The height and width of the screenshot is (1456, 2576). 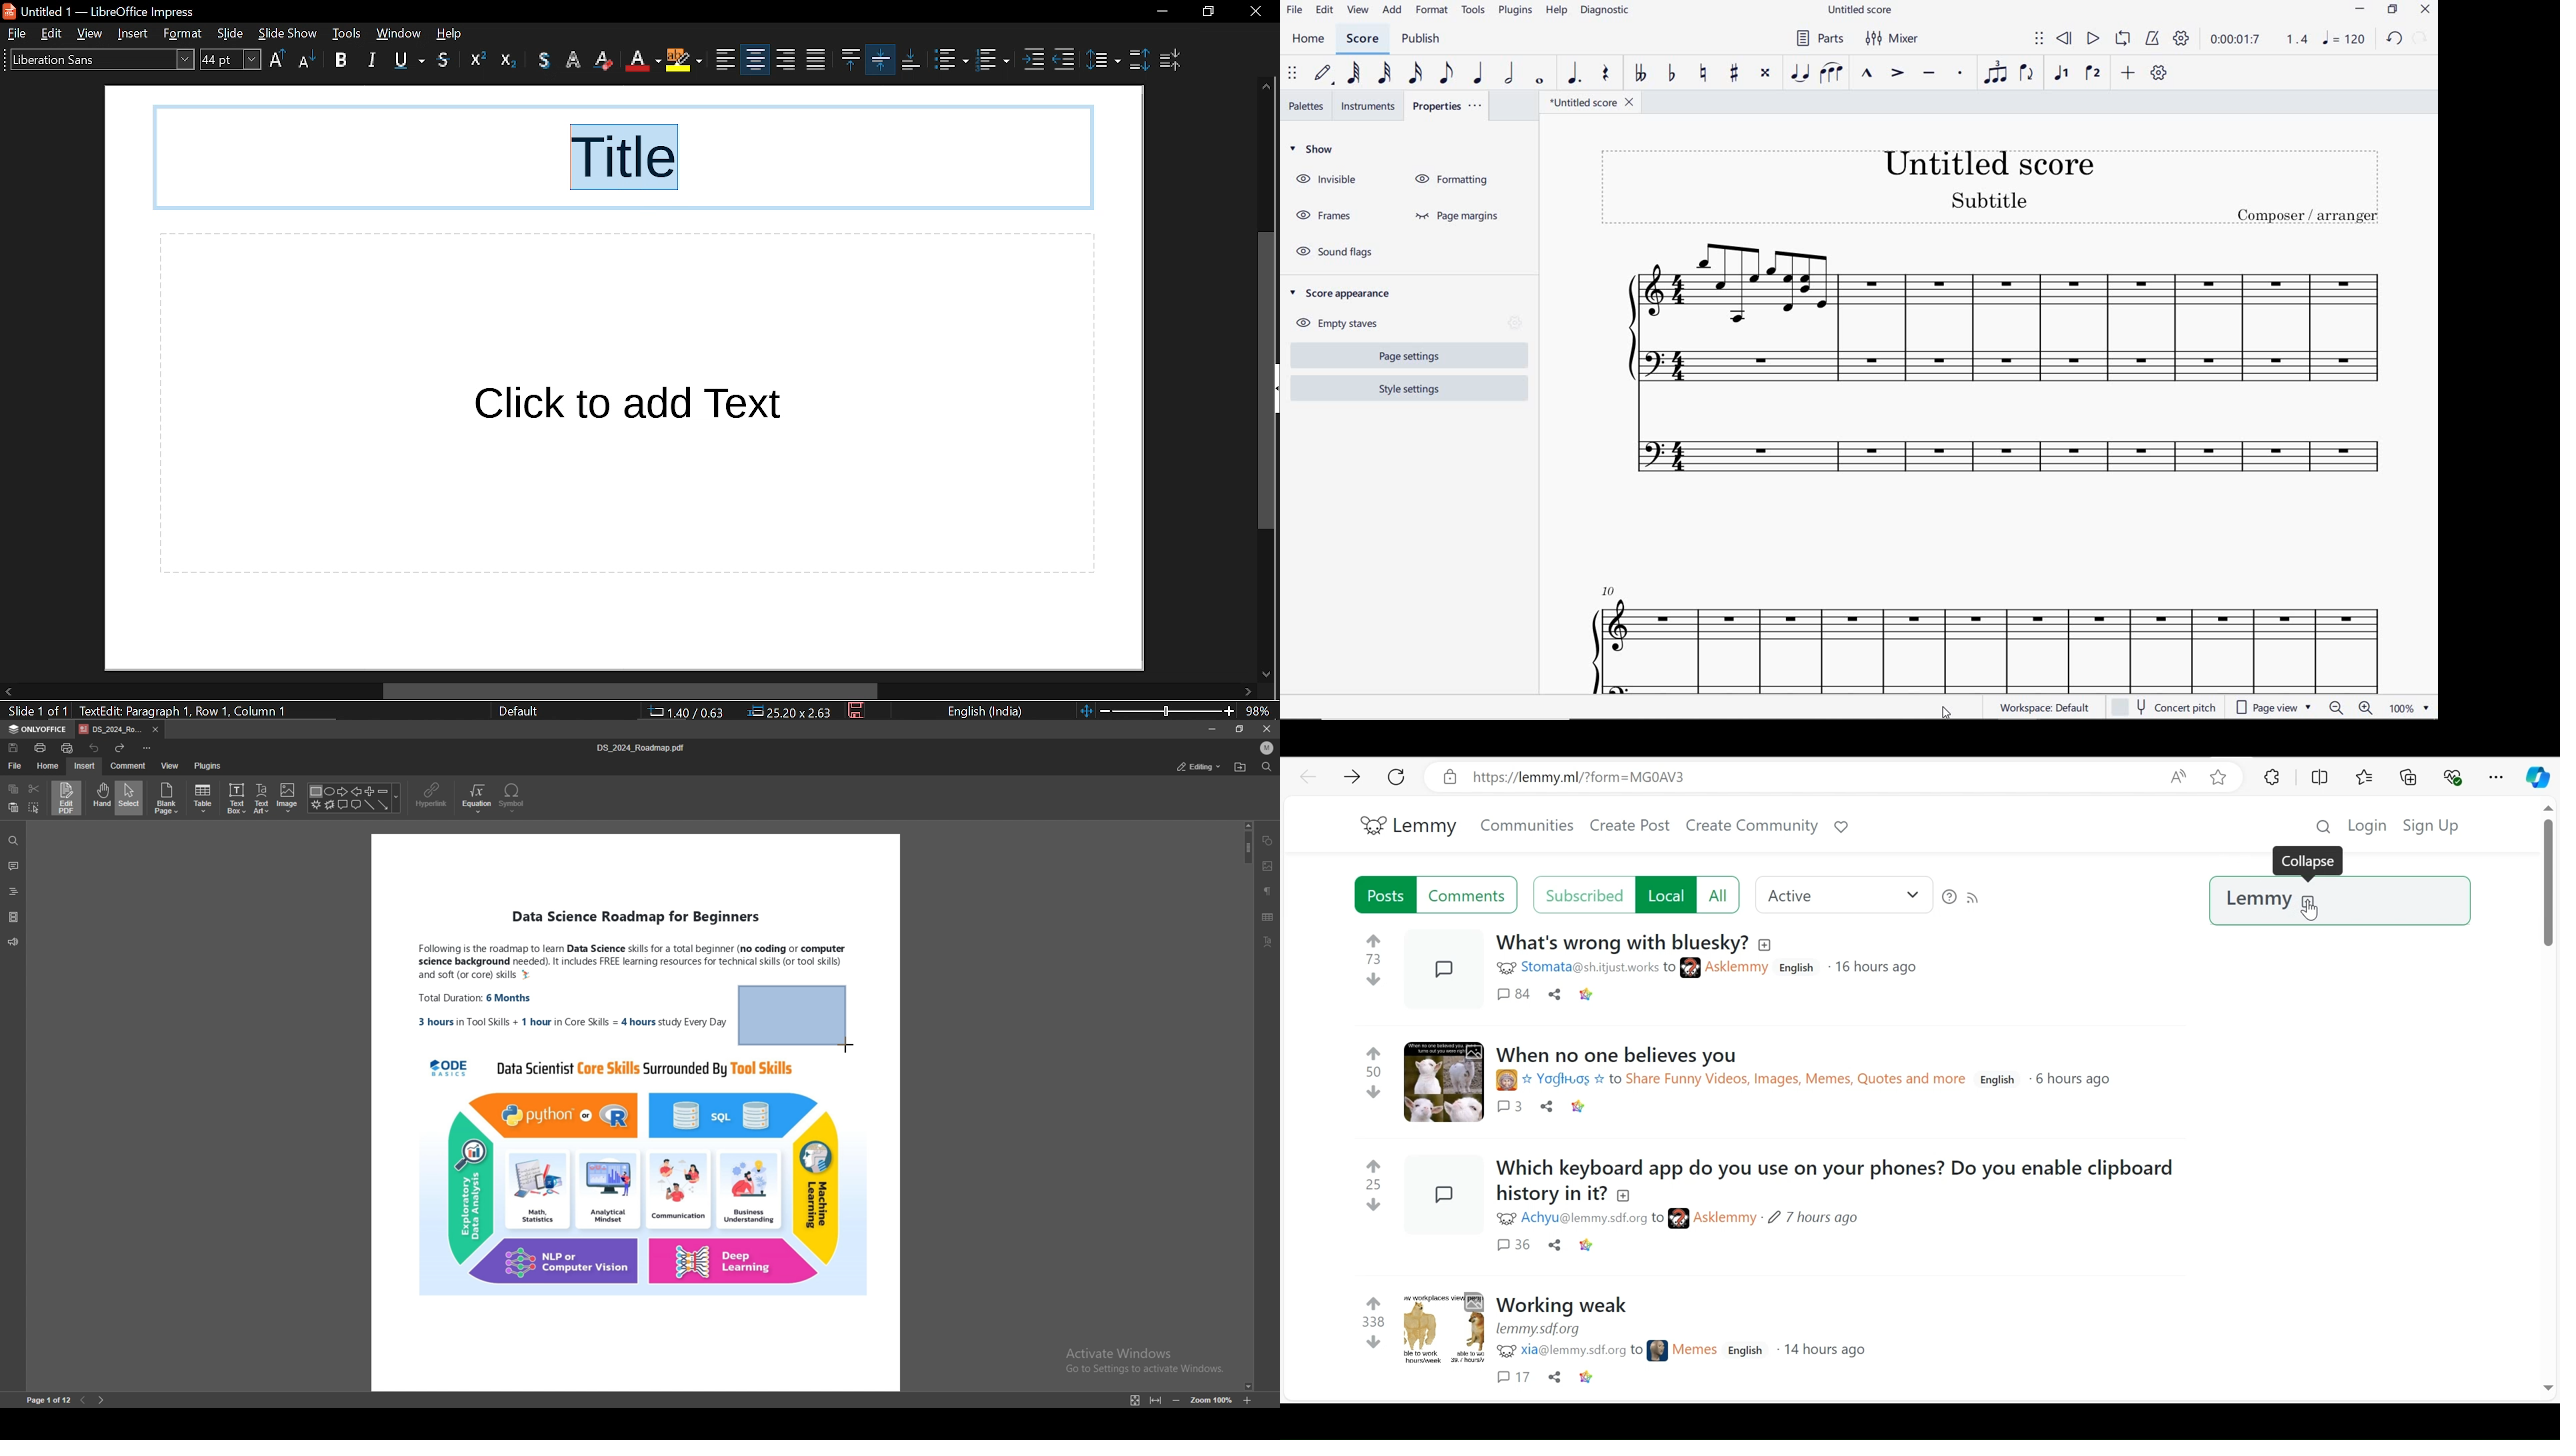 I want to click on Create Community, so click(x=1750, y=829).